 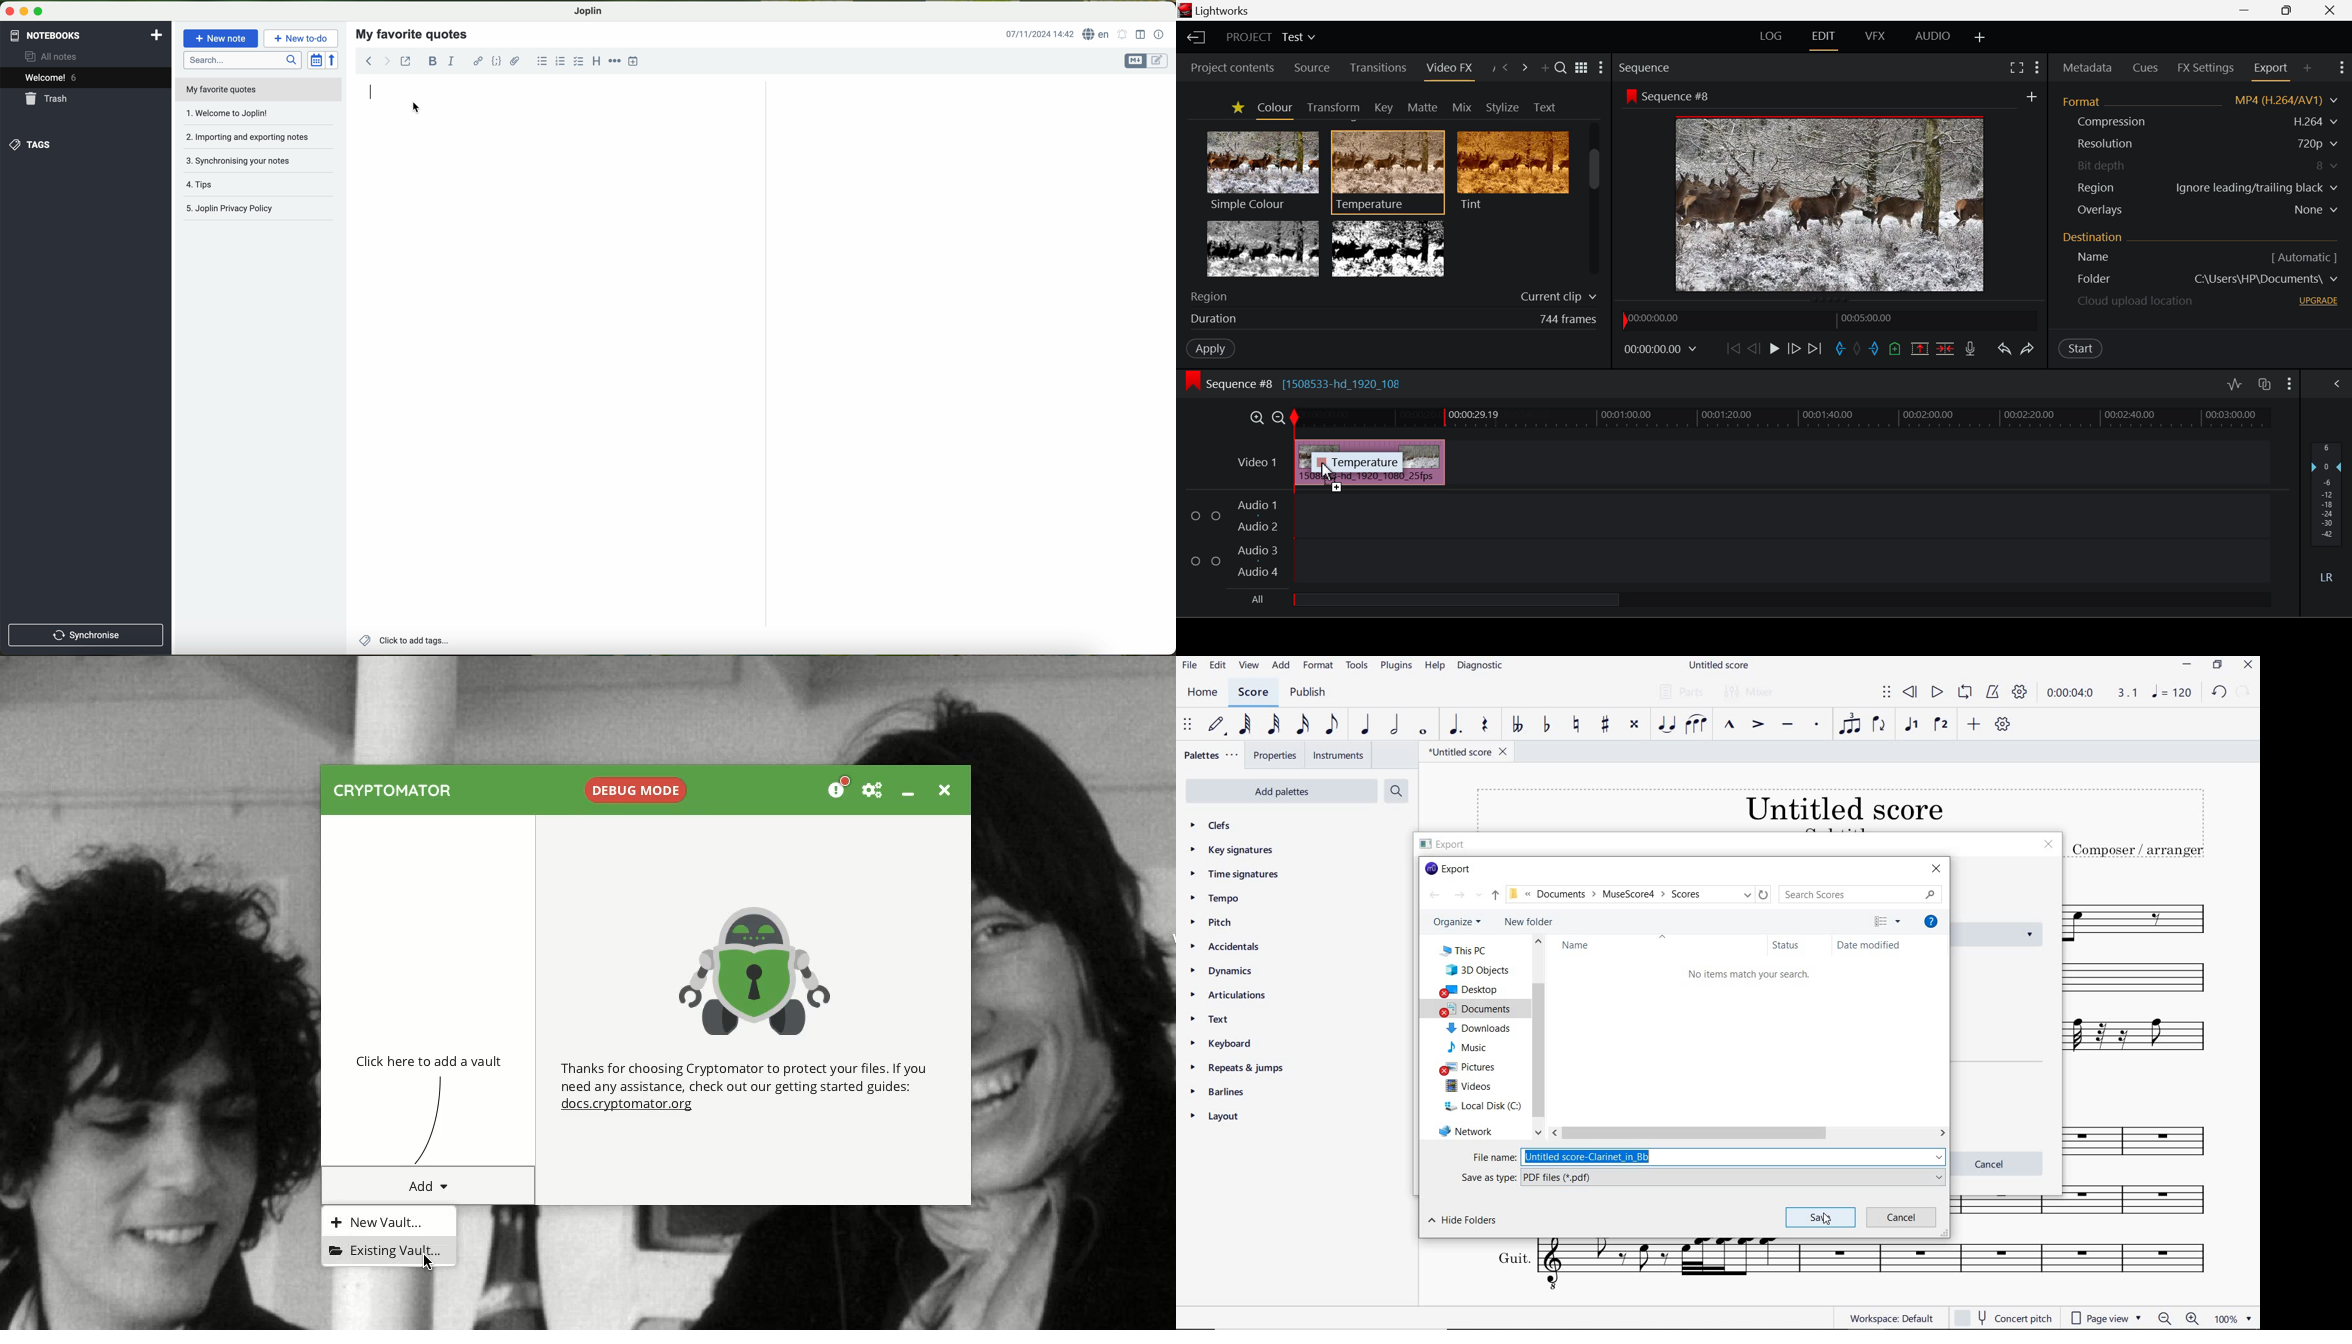 I want to click on PLAY TIME, so click(x=2093, y=693).